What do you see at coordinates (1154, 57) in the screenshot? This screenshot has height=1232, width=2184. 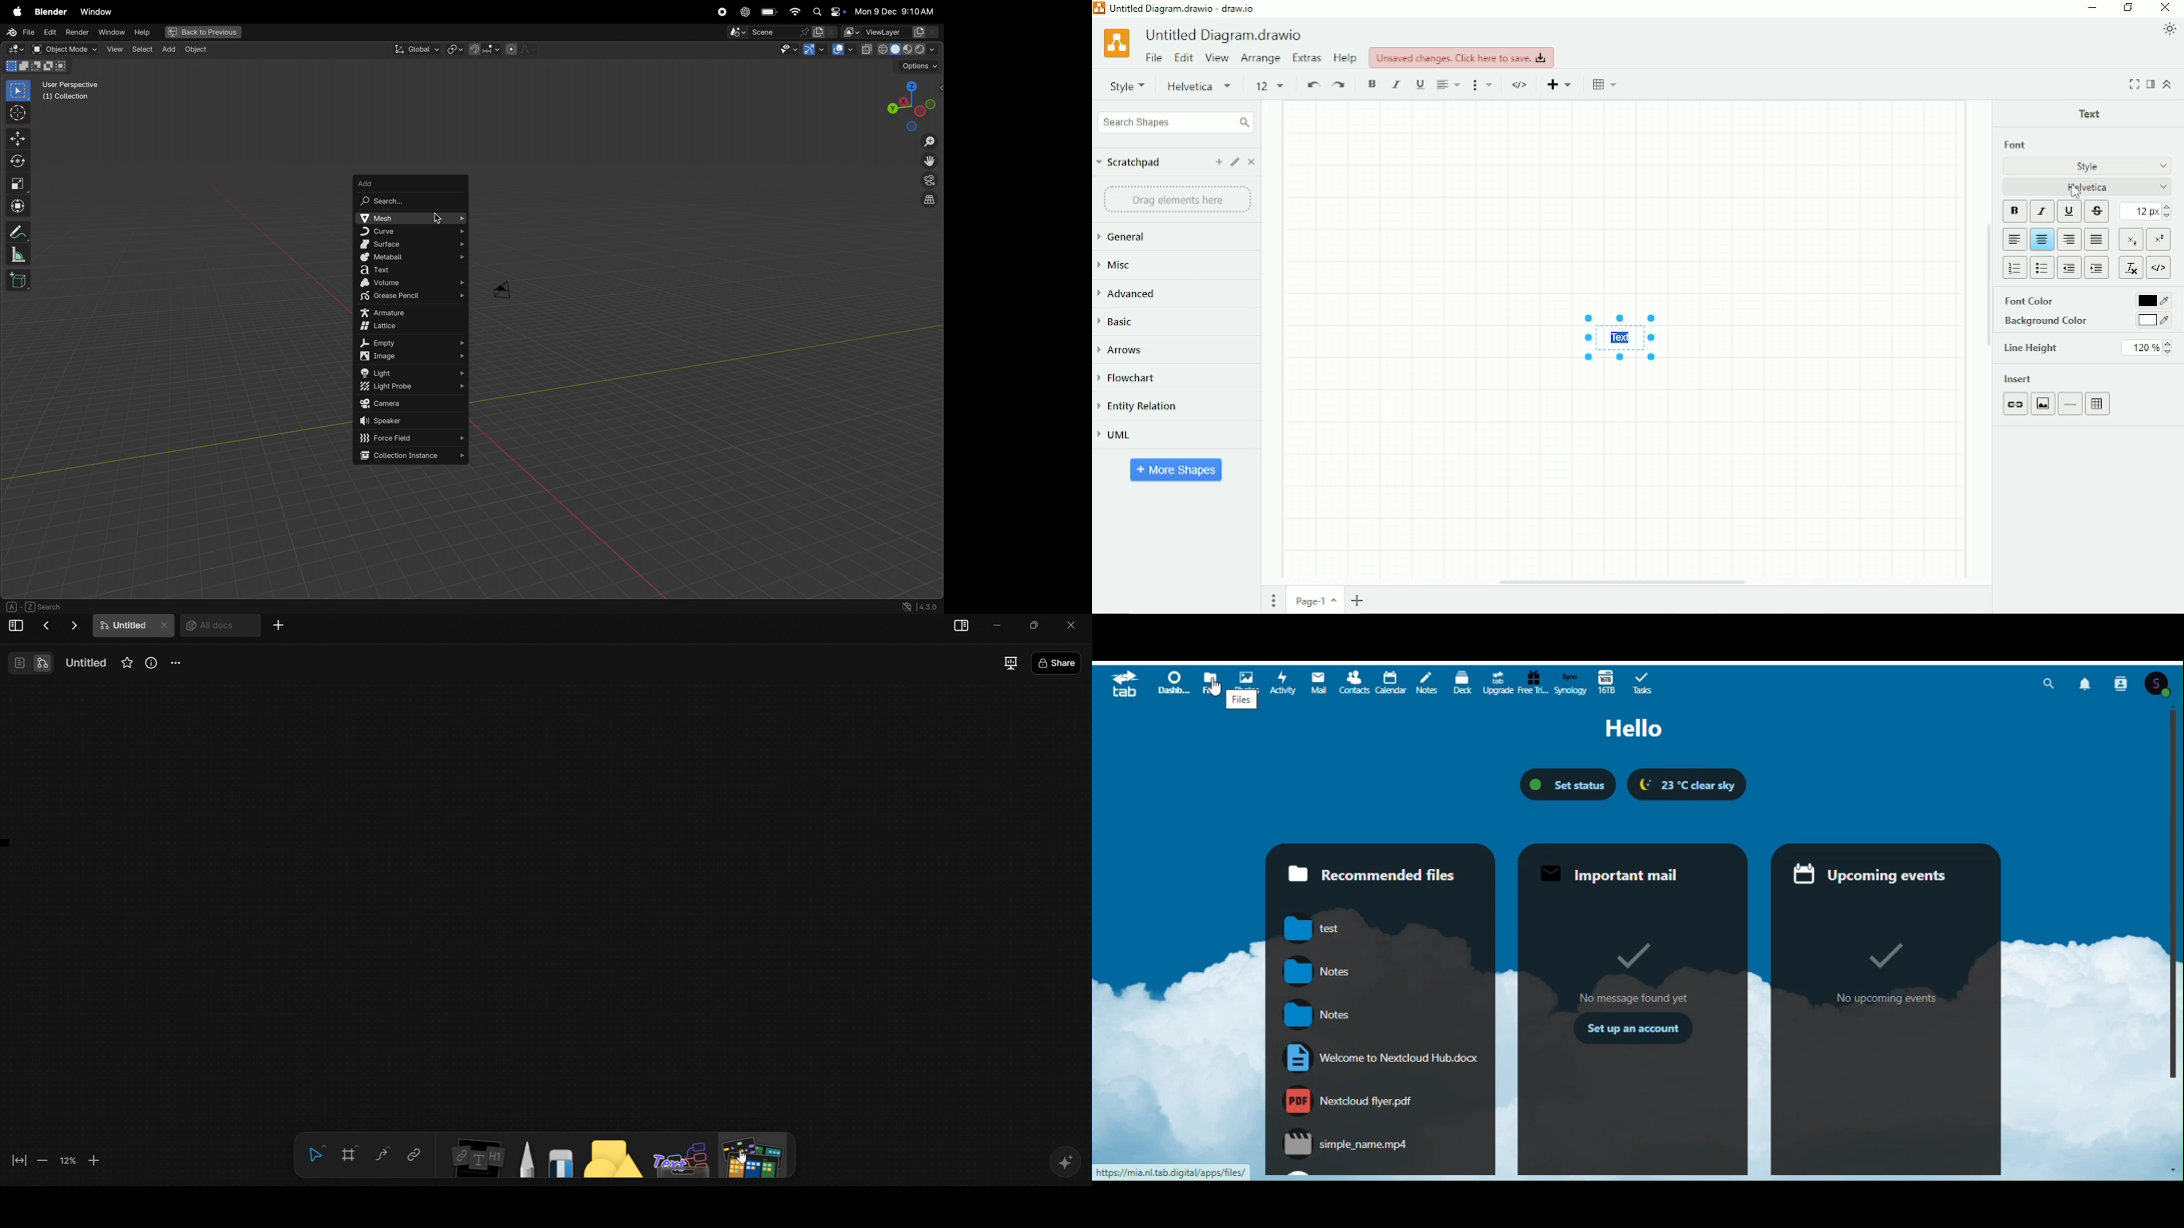 I see `File` at bounding box center [1154, 57].